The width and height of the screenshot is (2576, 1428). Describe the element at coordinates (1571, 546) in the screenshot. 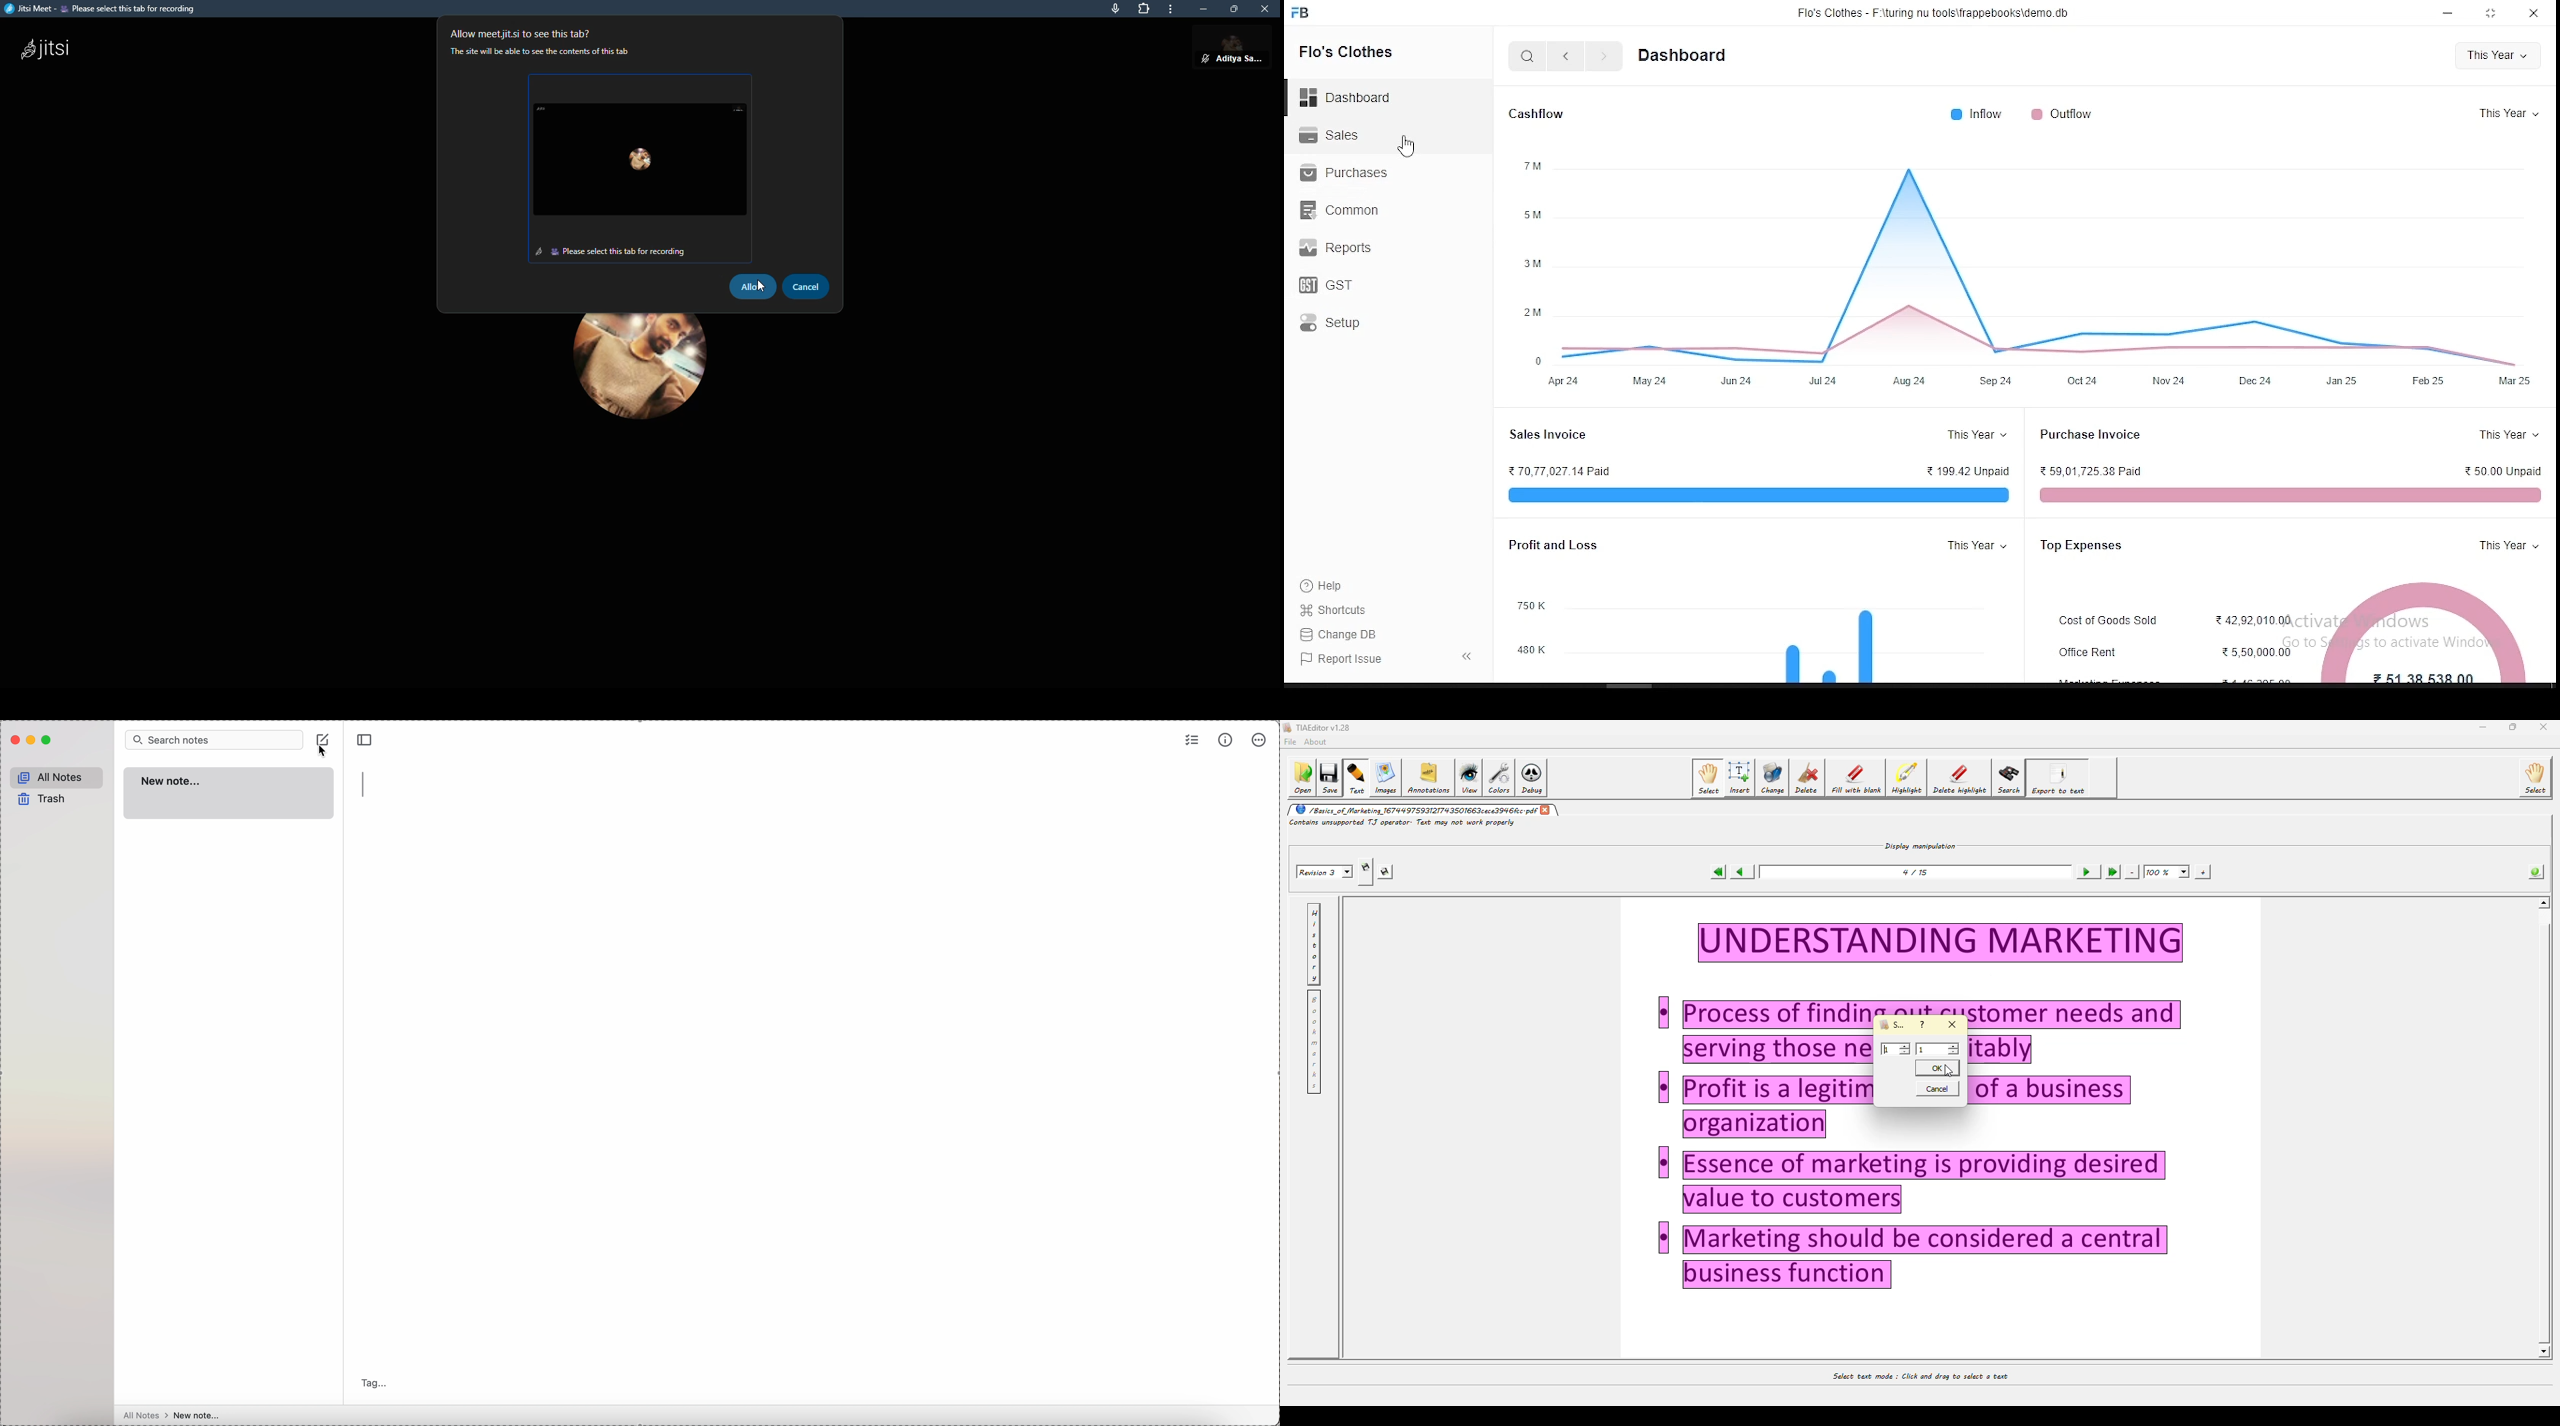

I see `profit and loss` at that location.